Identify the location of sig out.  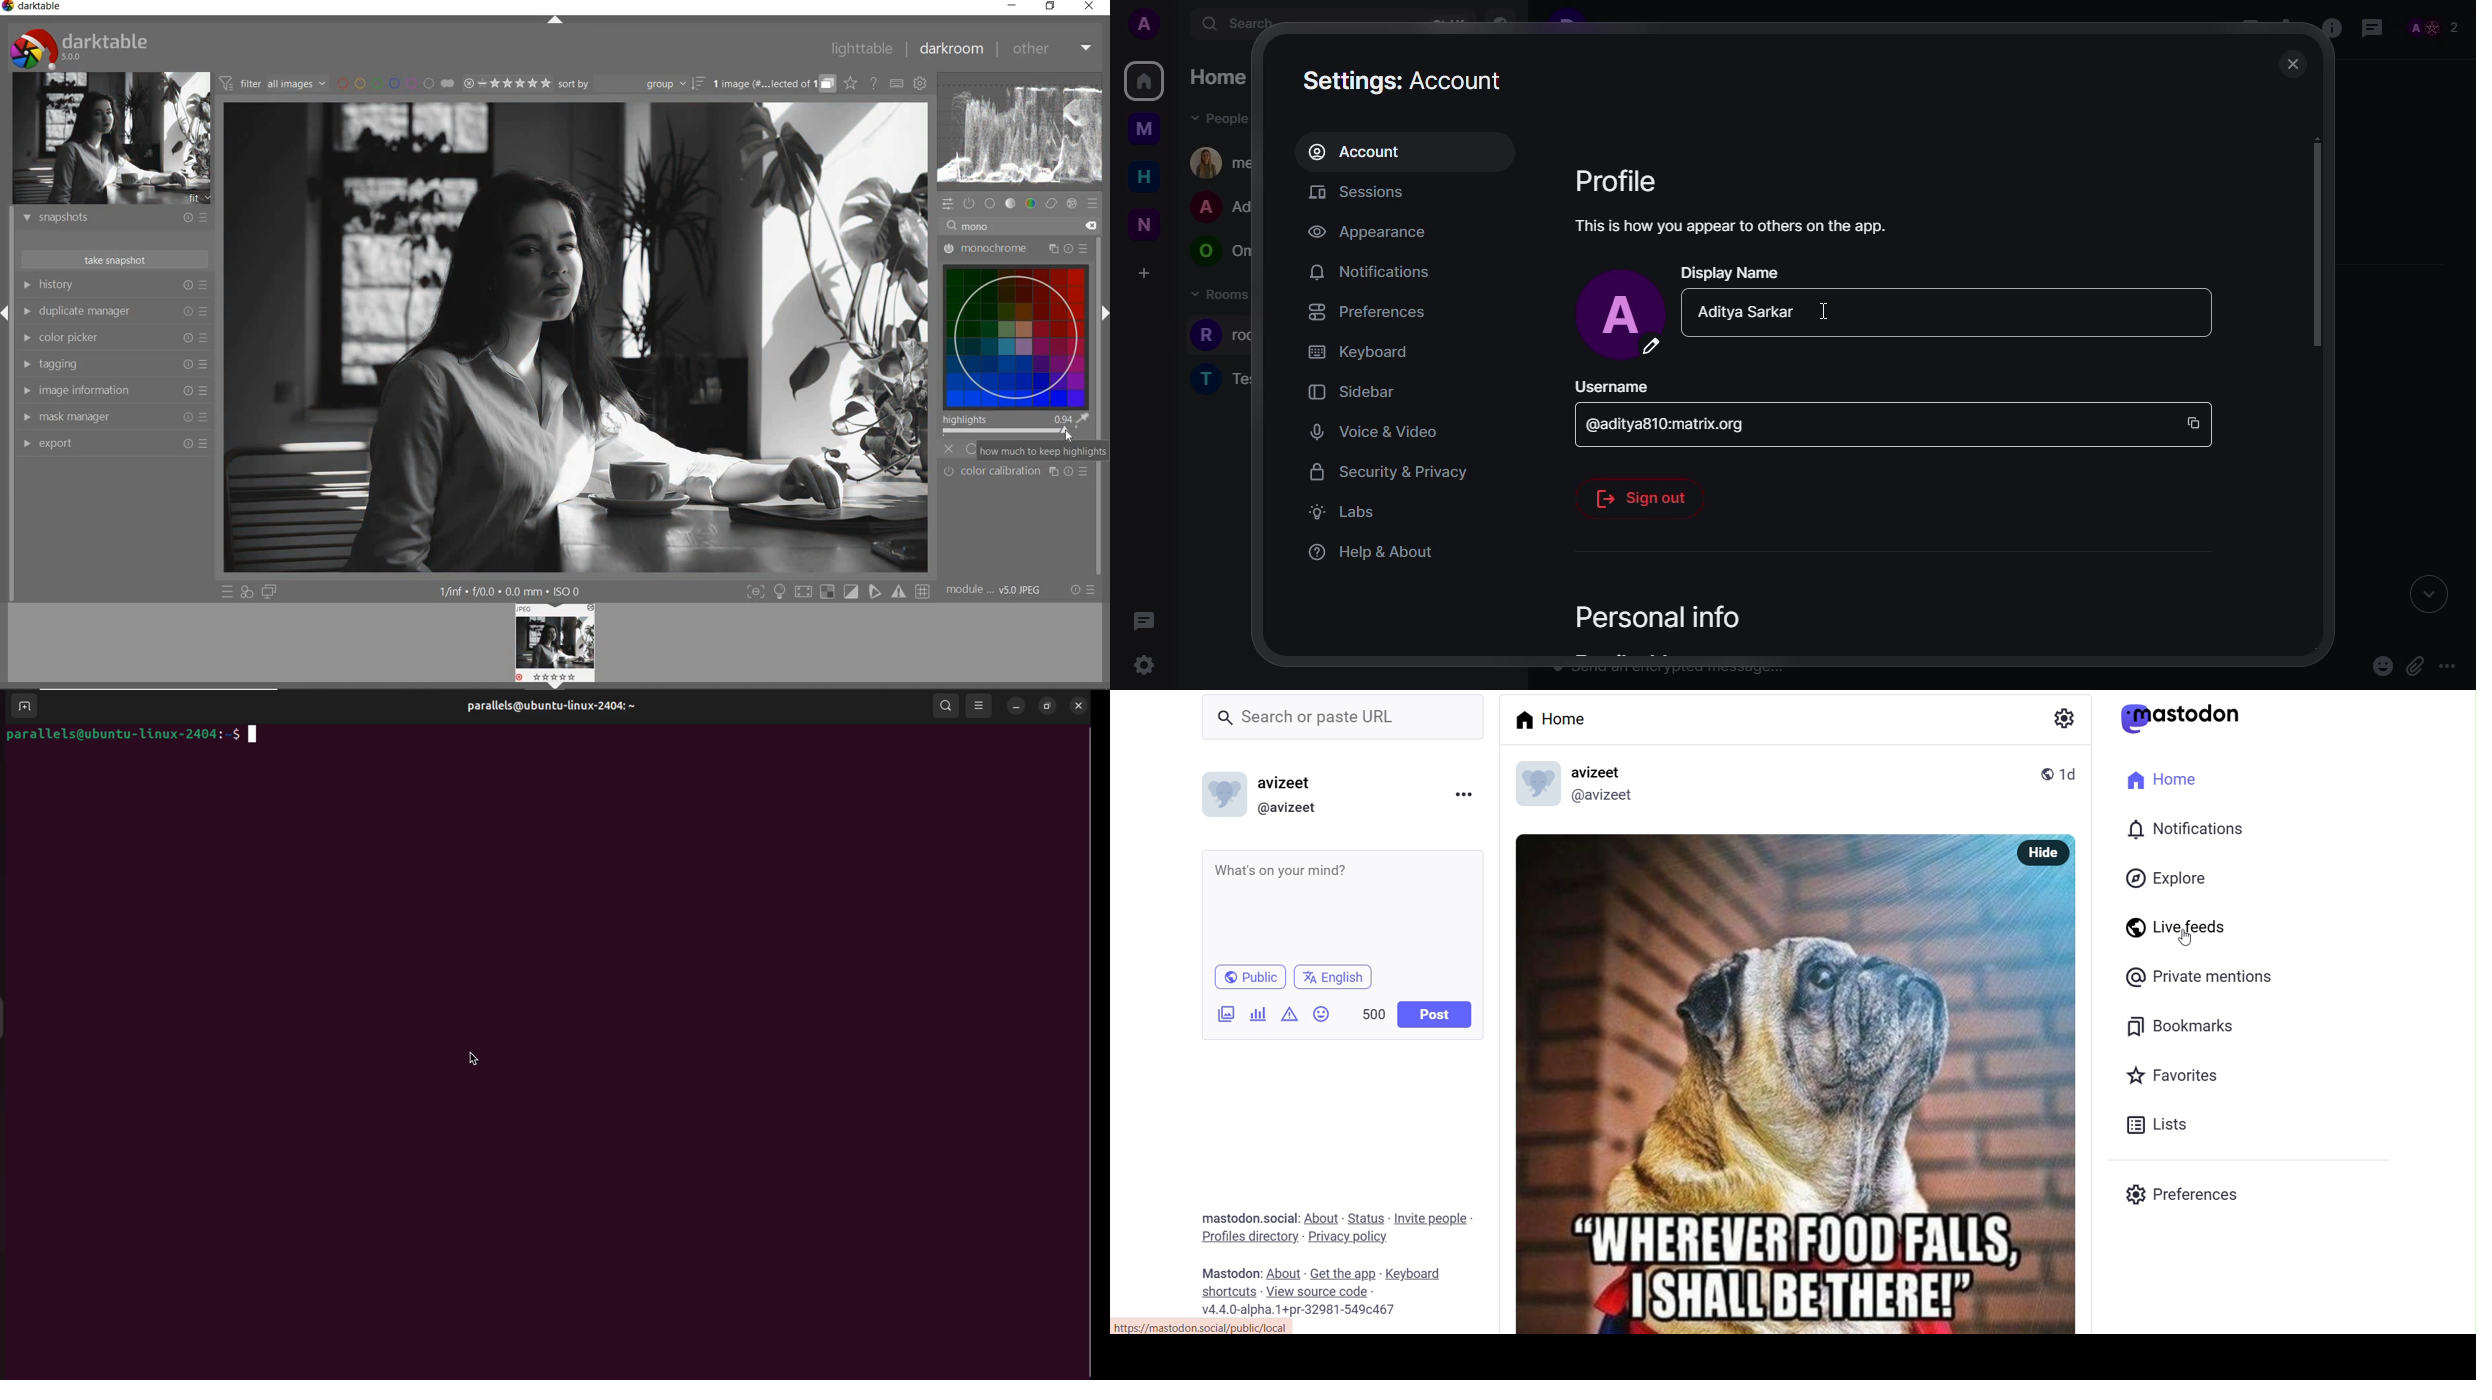
(1642, 497).